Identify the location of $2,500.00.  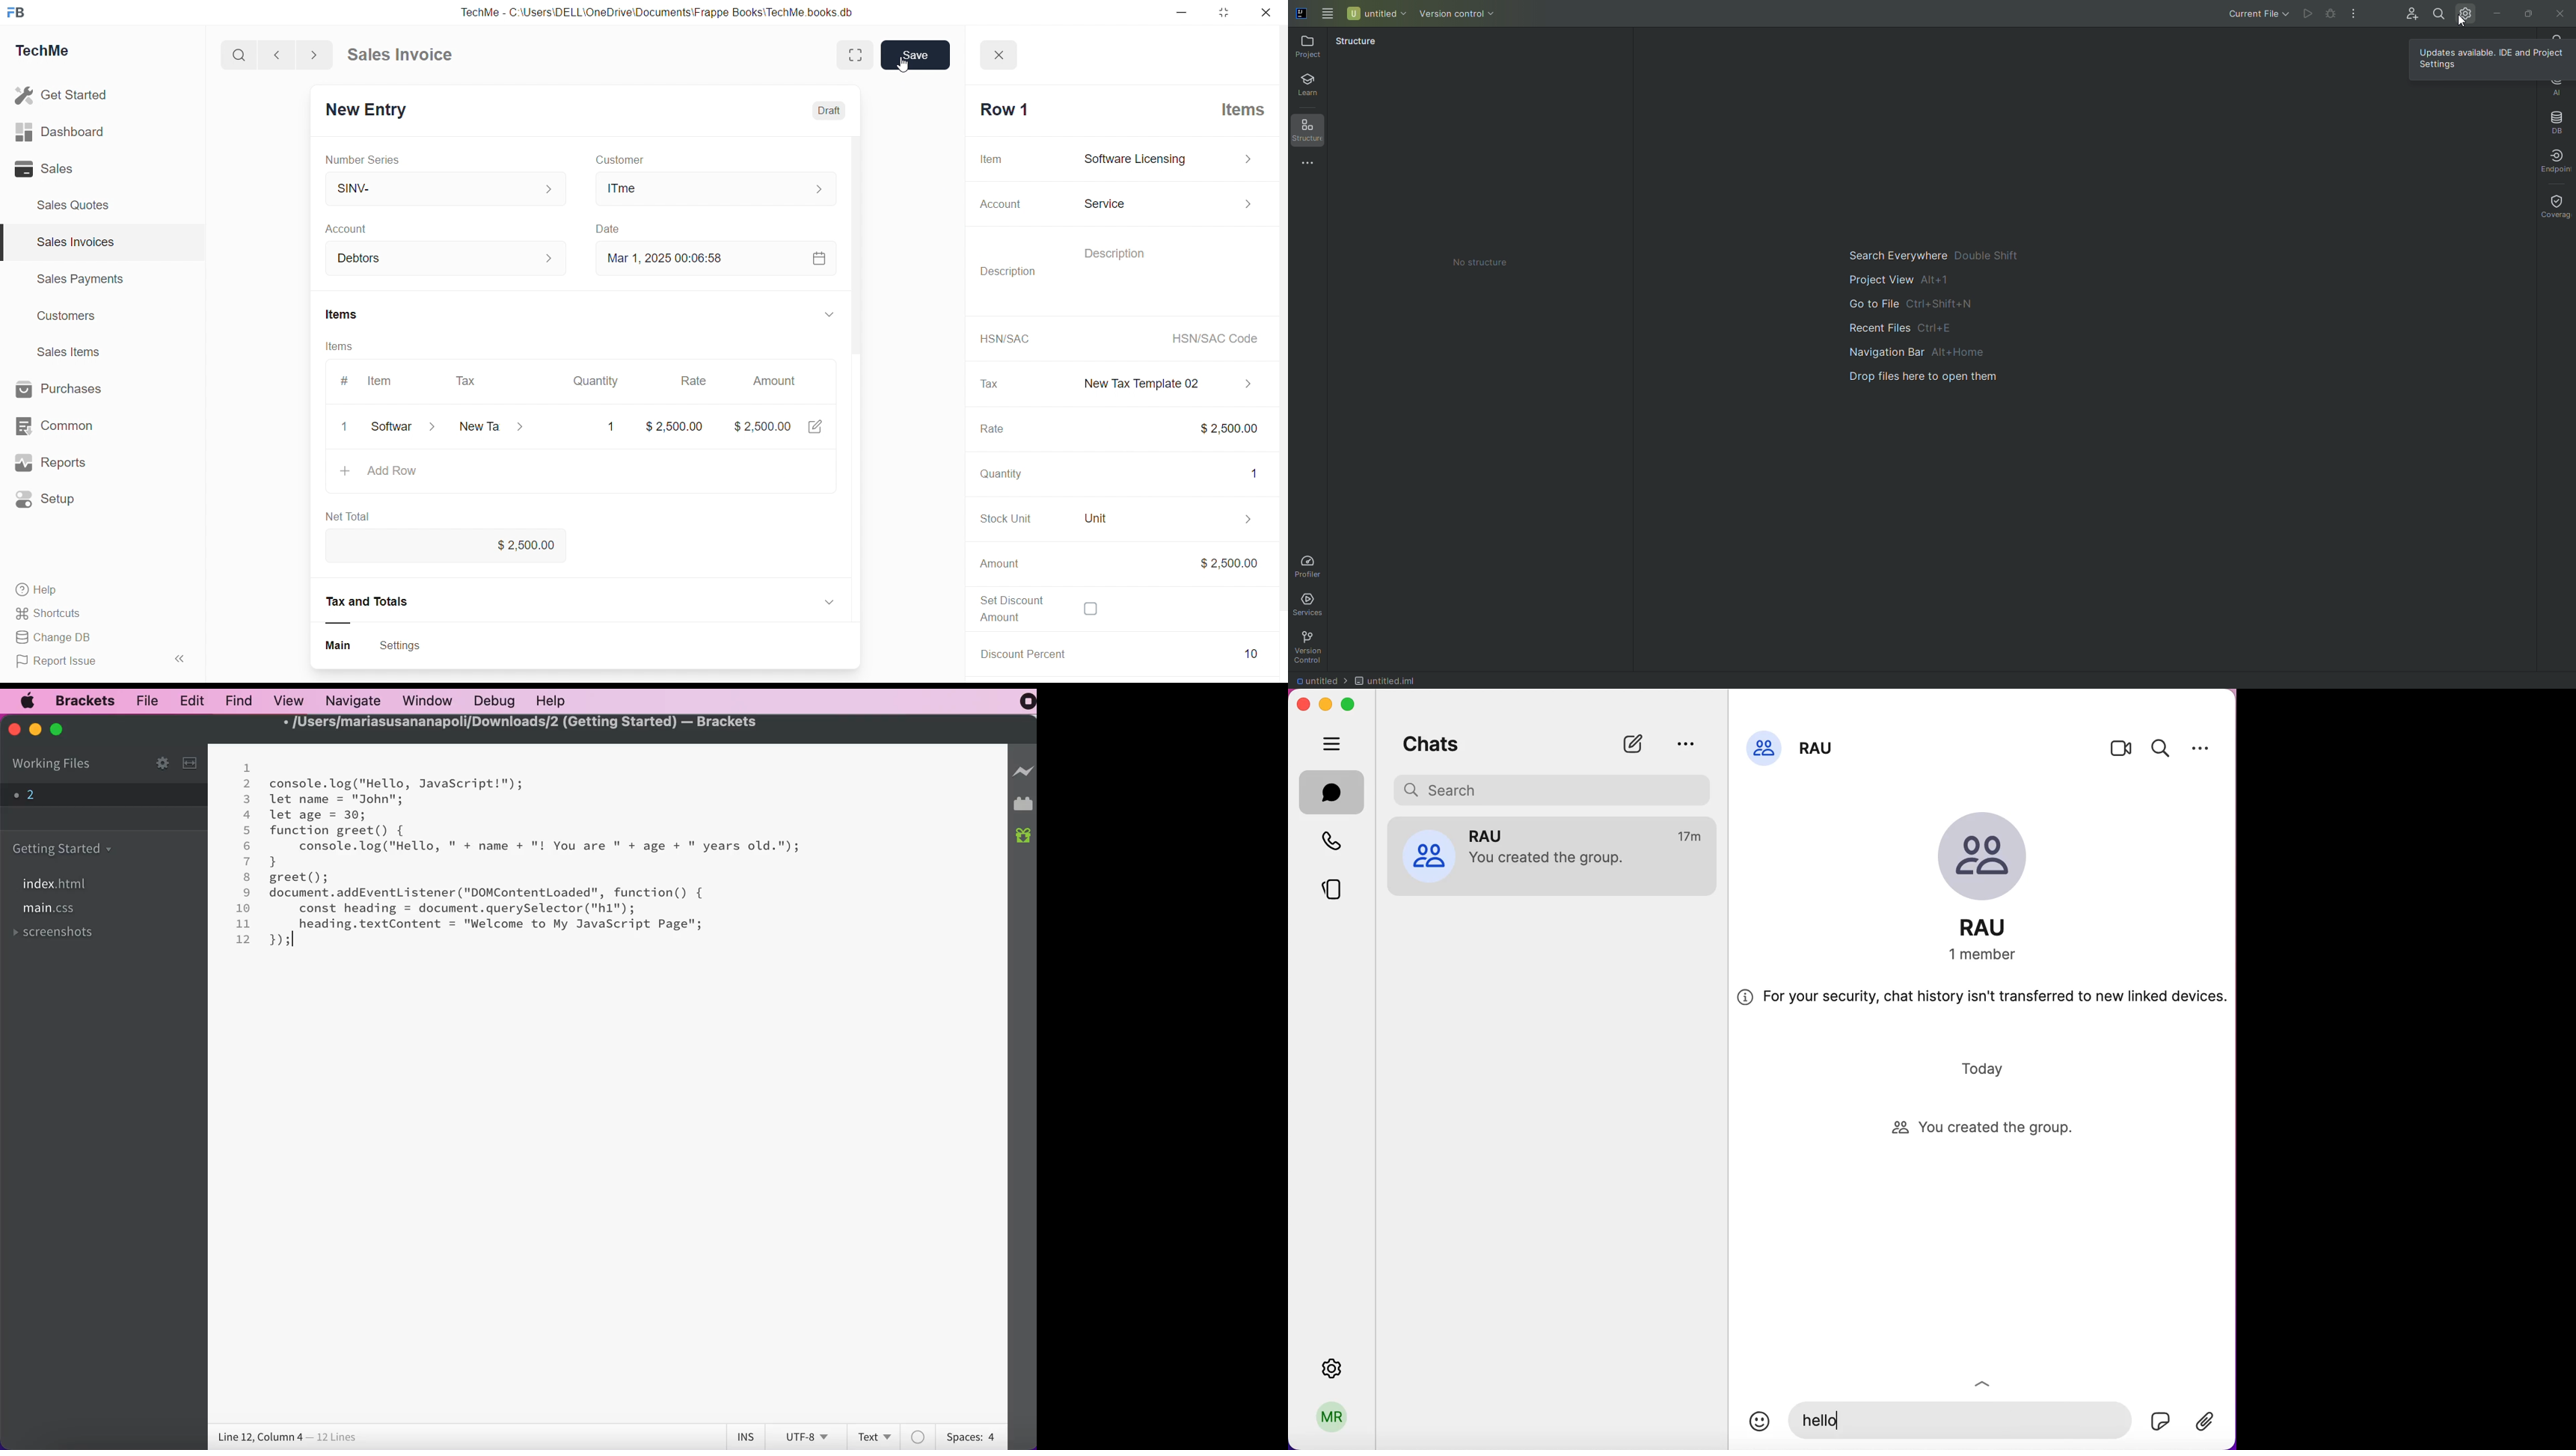
(1227, 563).